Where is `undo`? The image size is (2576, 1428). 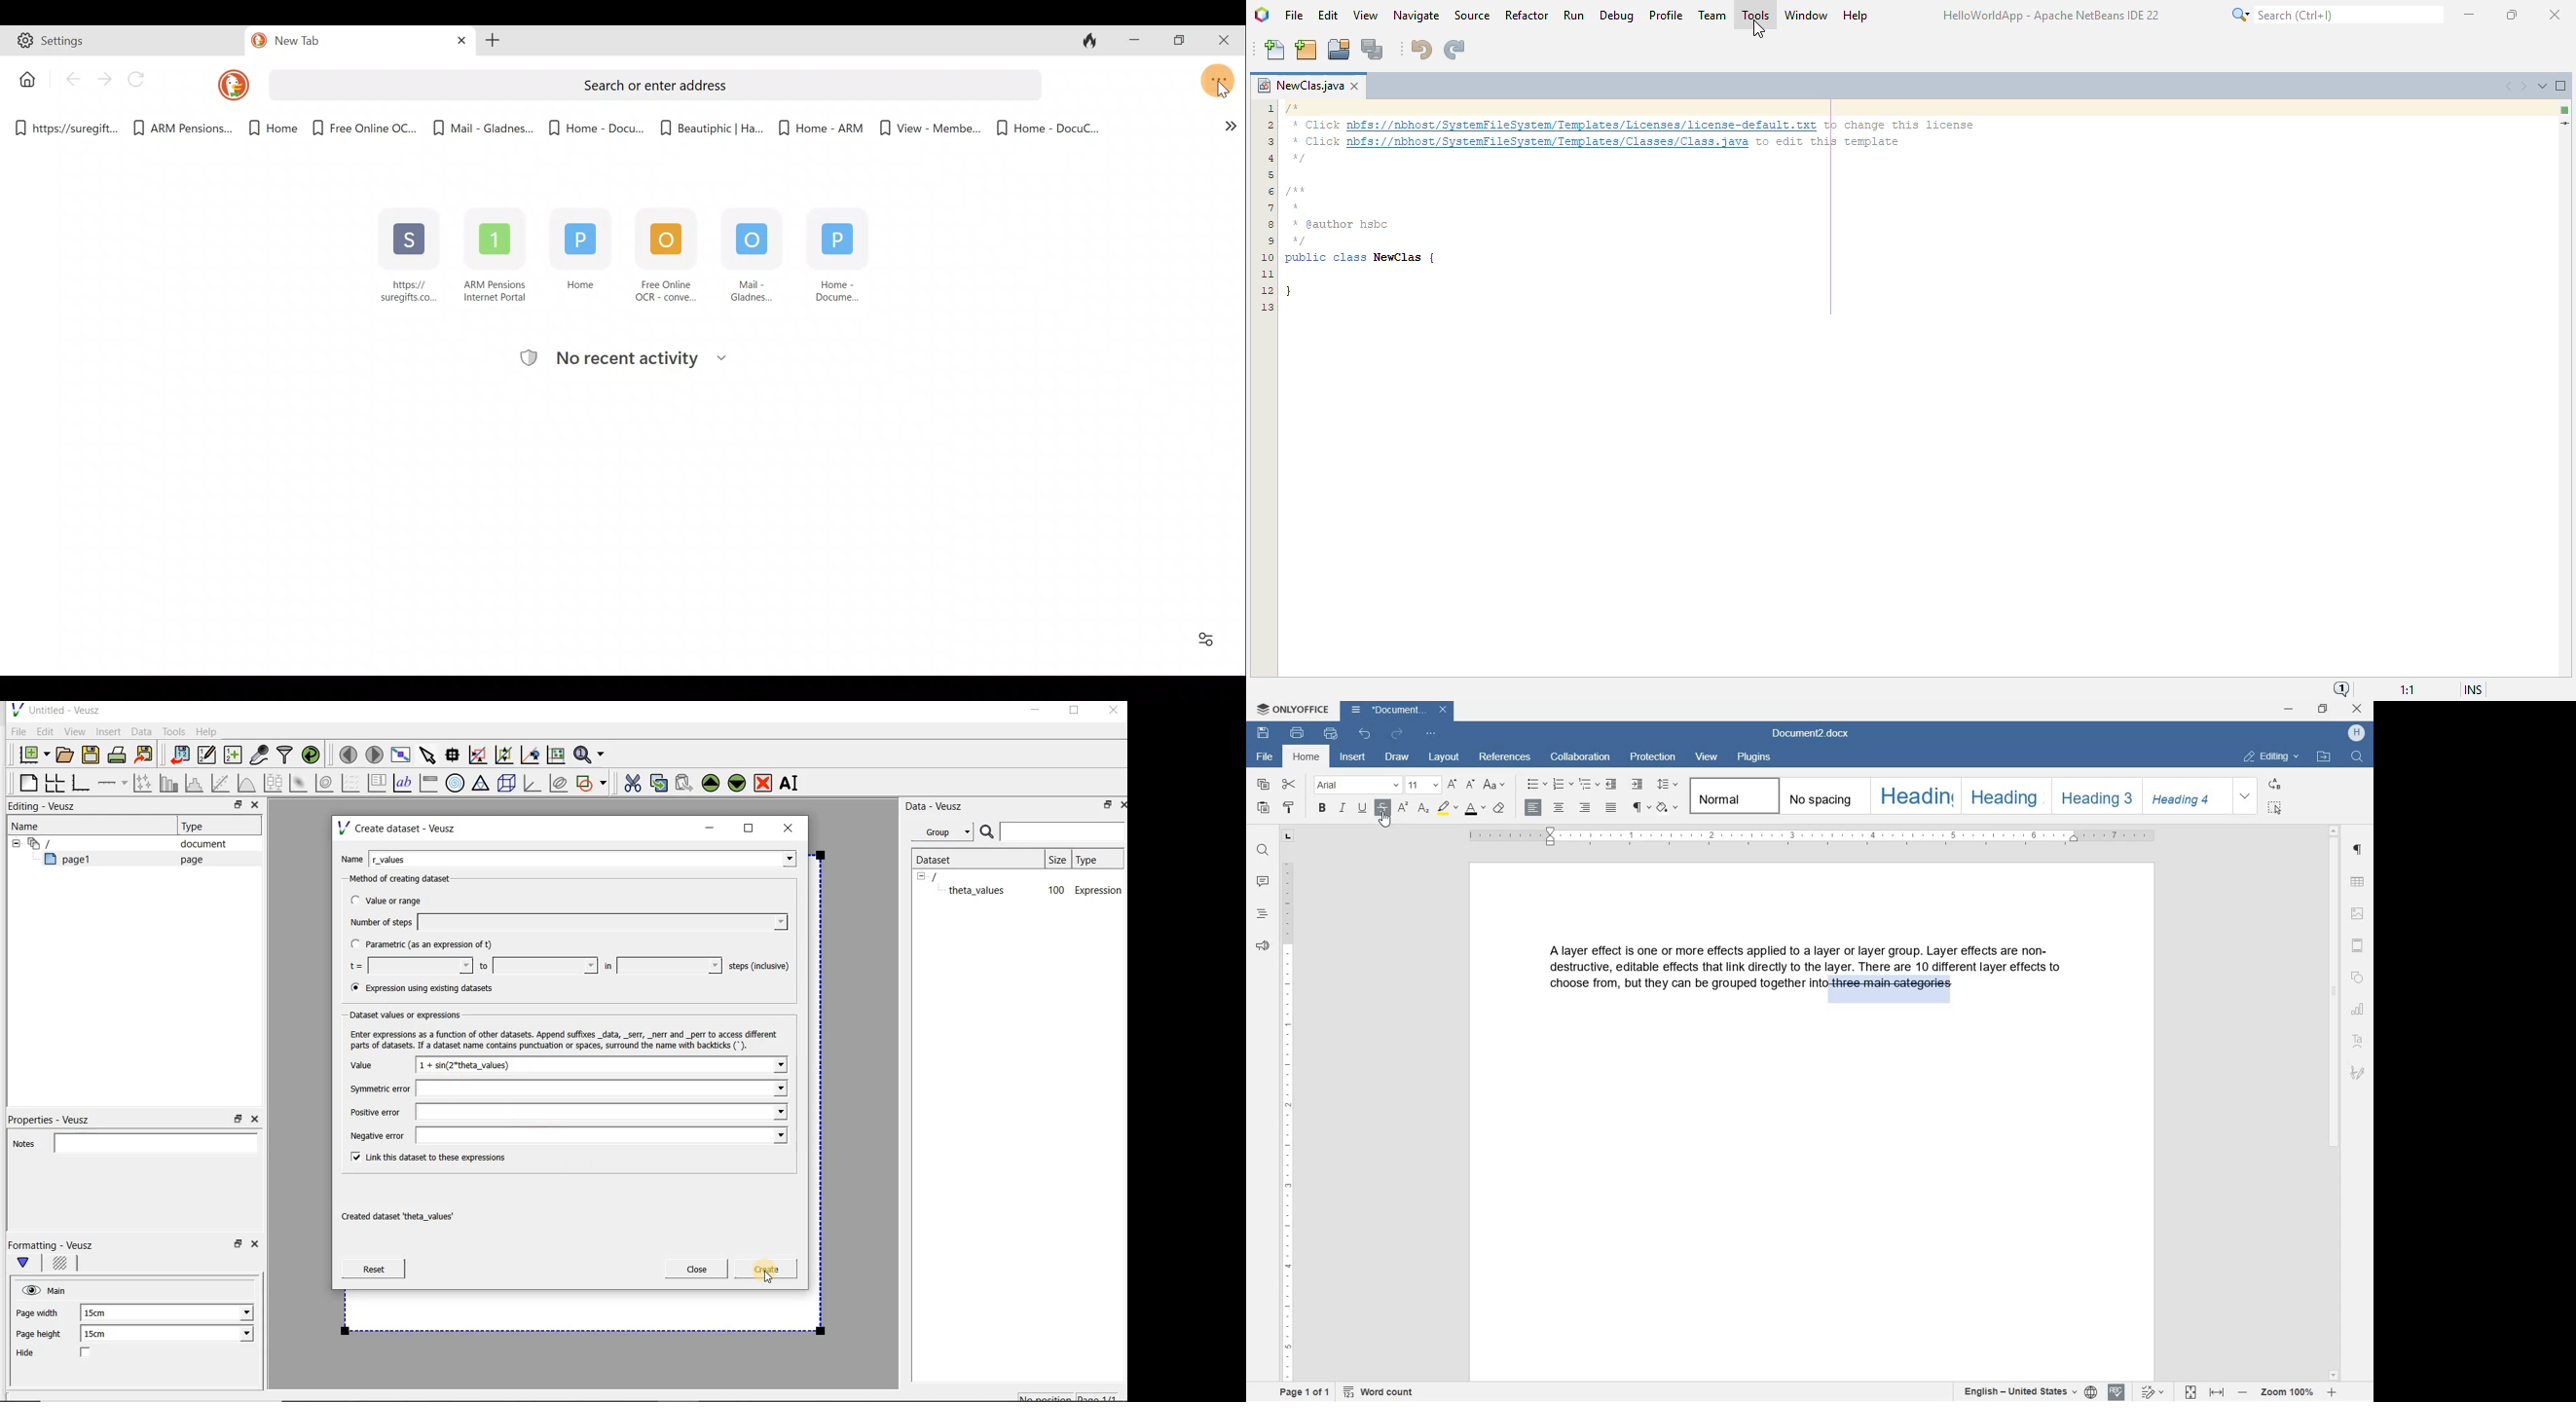
undo is located at coordinates (1366, 735).